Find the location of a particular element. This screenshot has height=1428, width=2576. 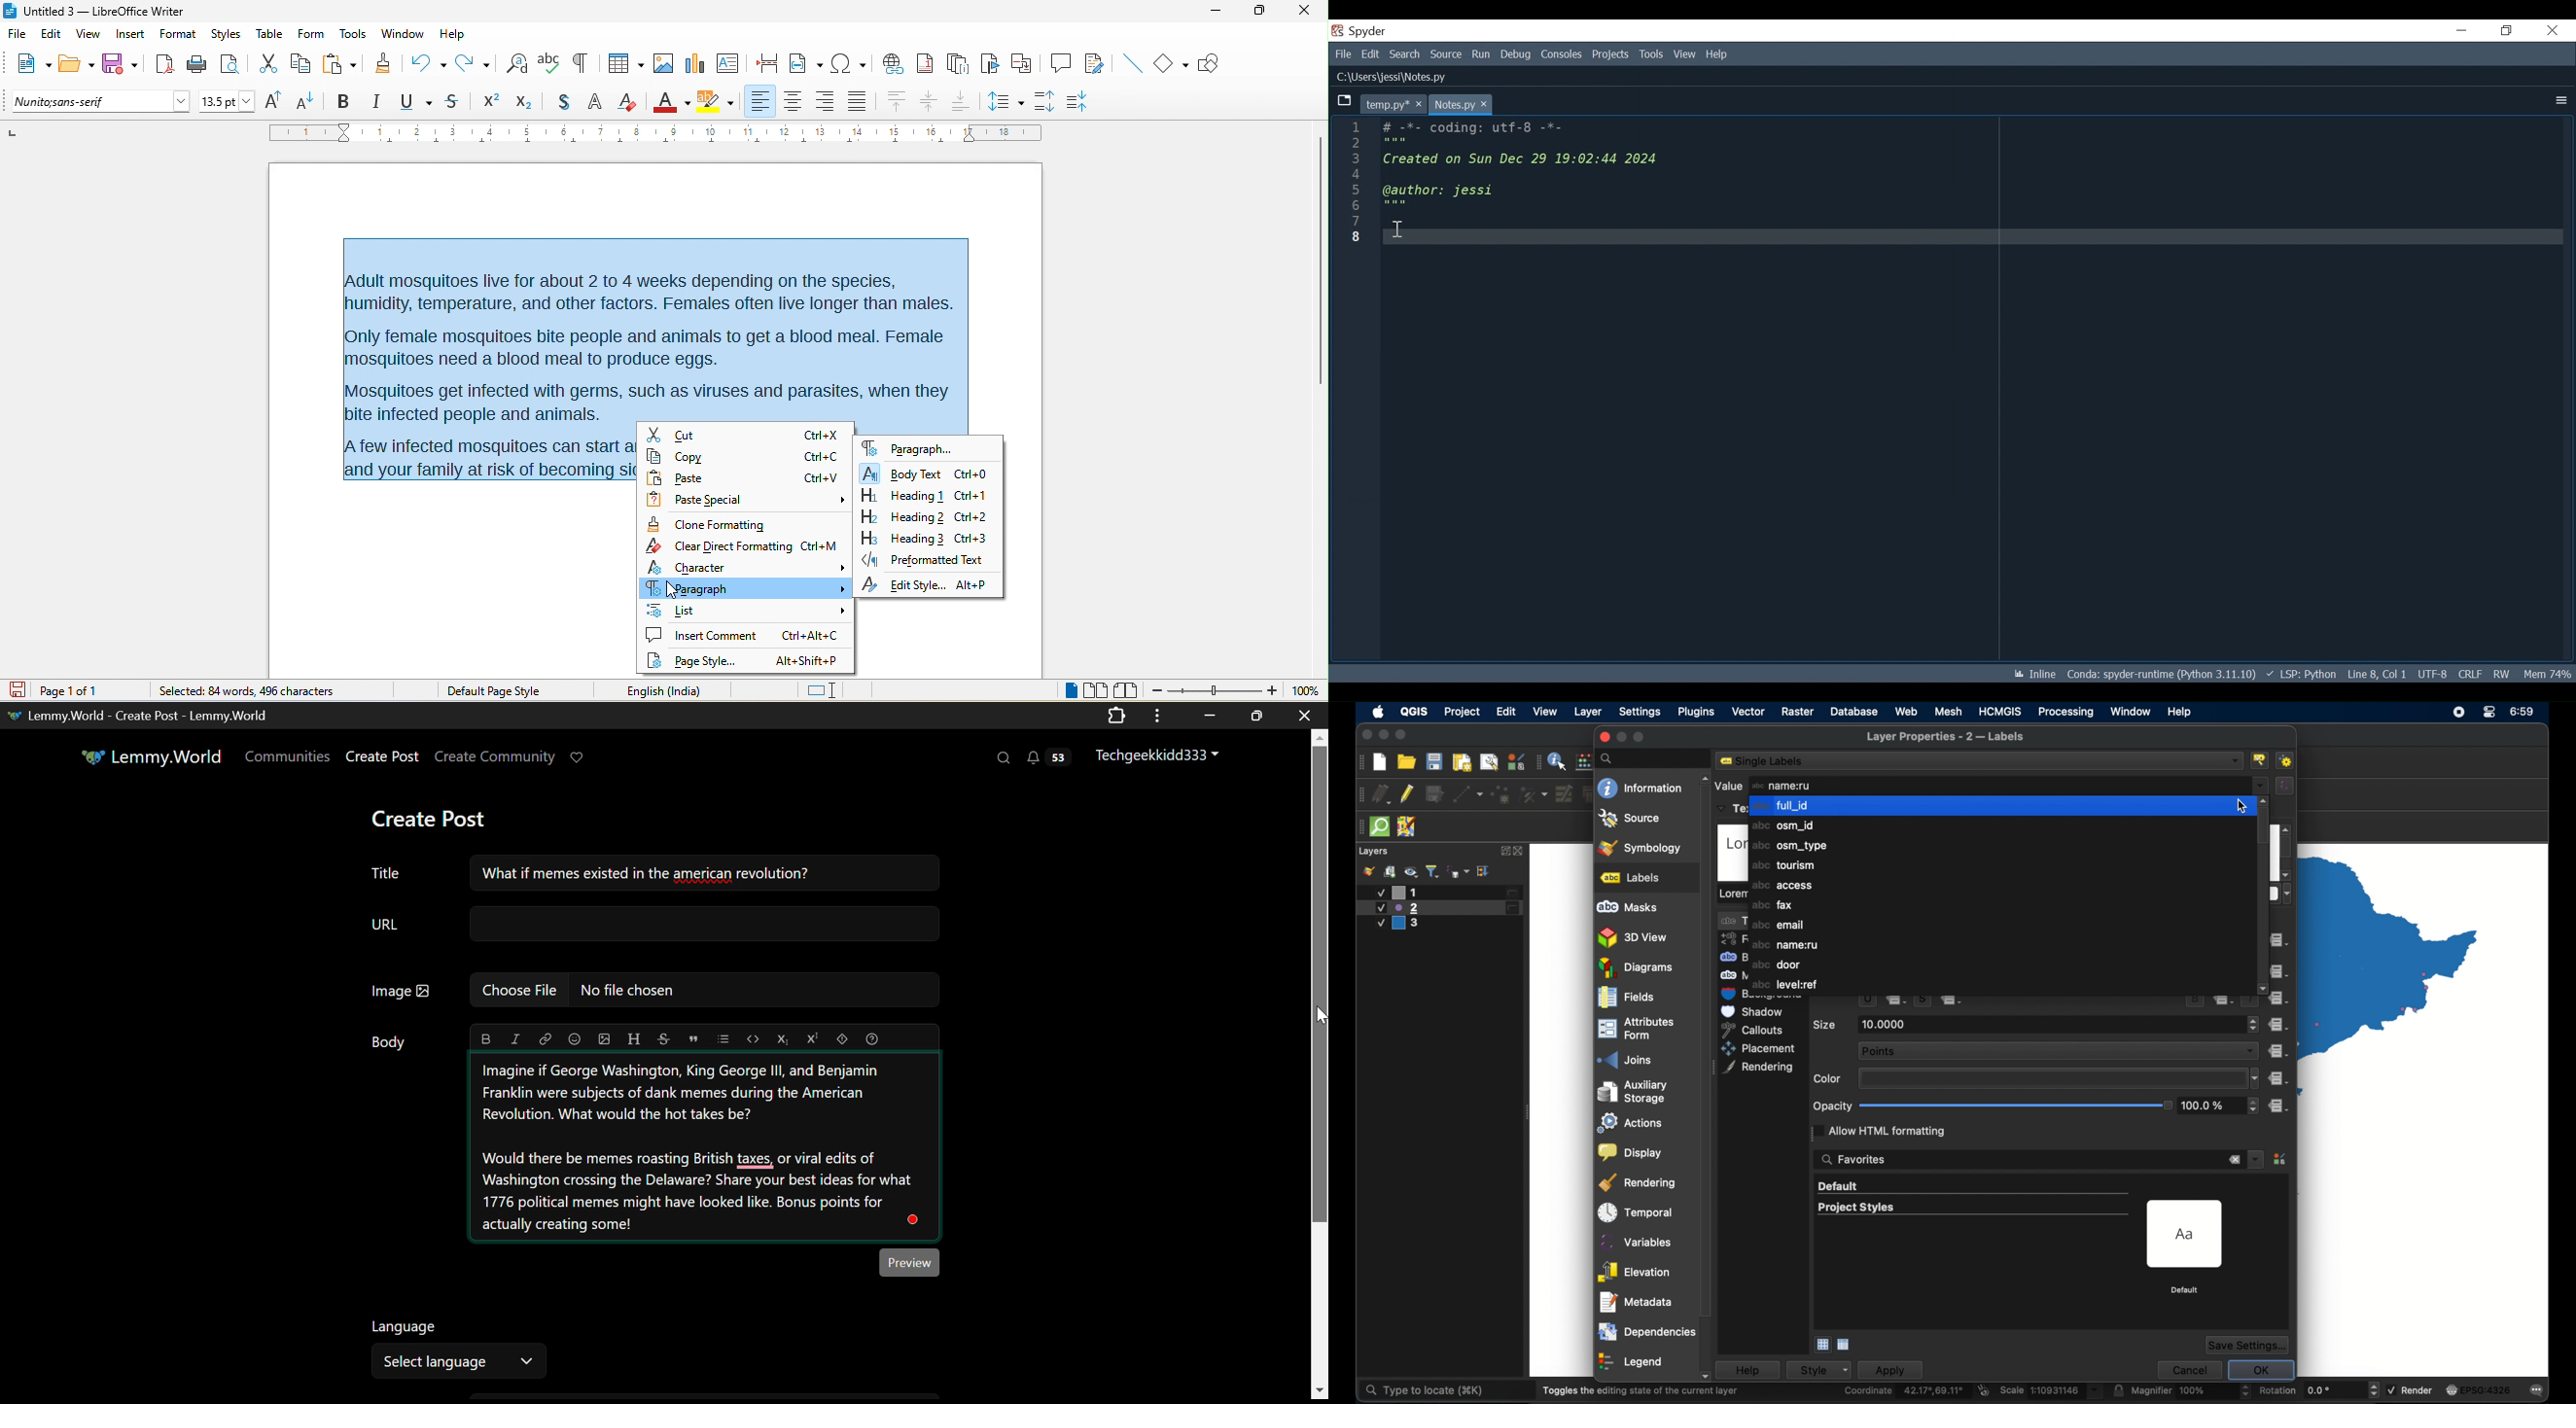

undo is located at coordinates (428, 60).